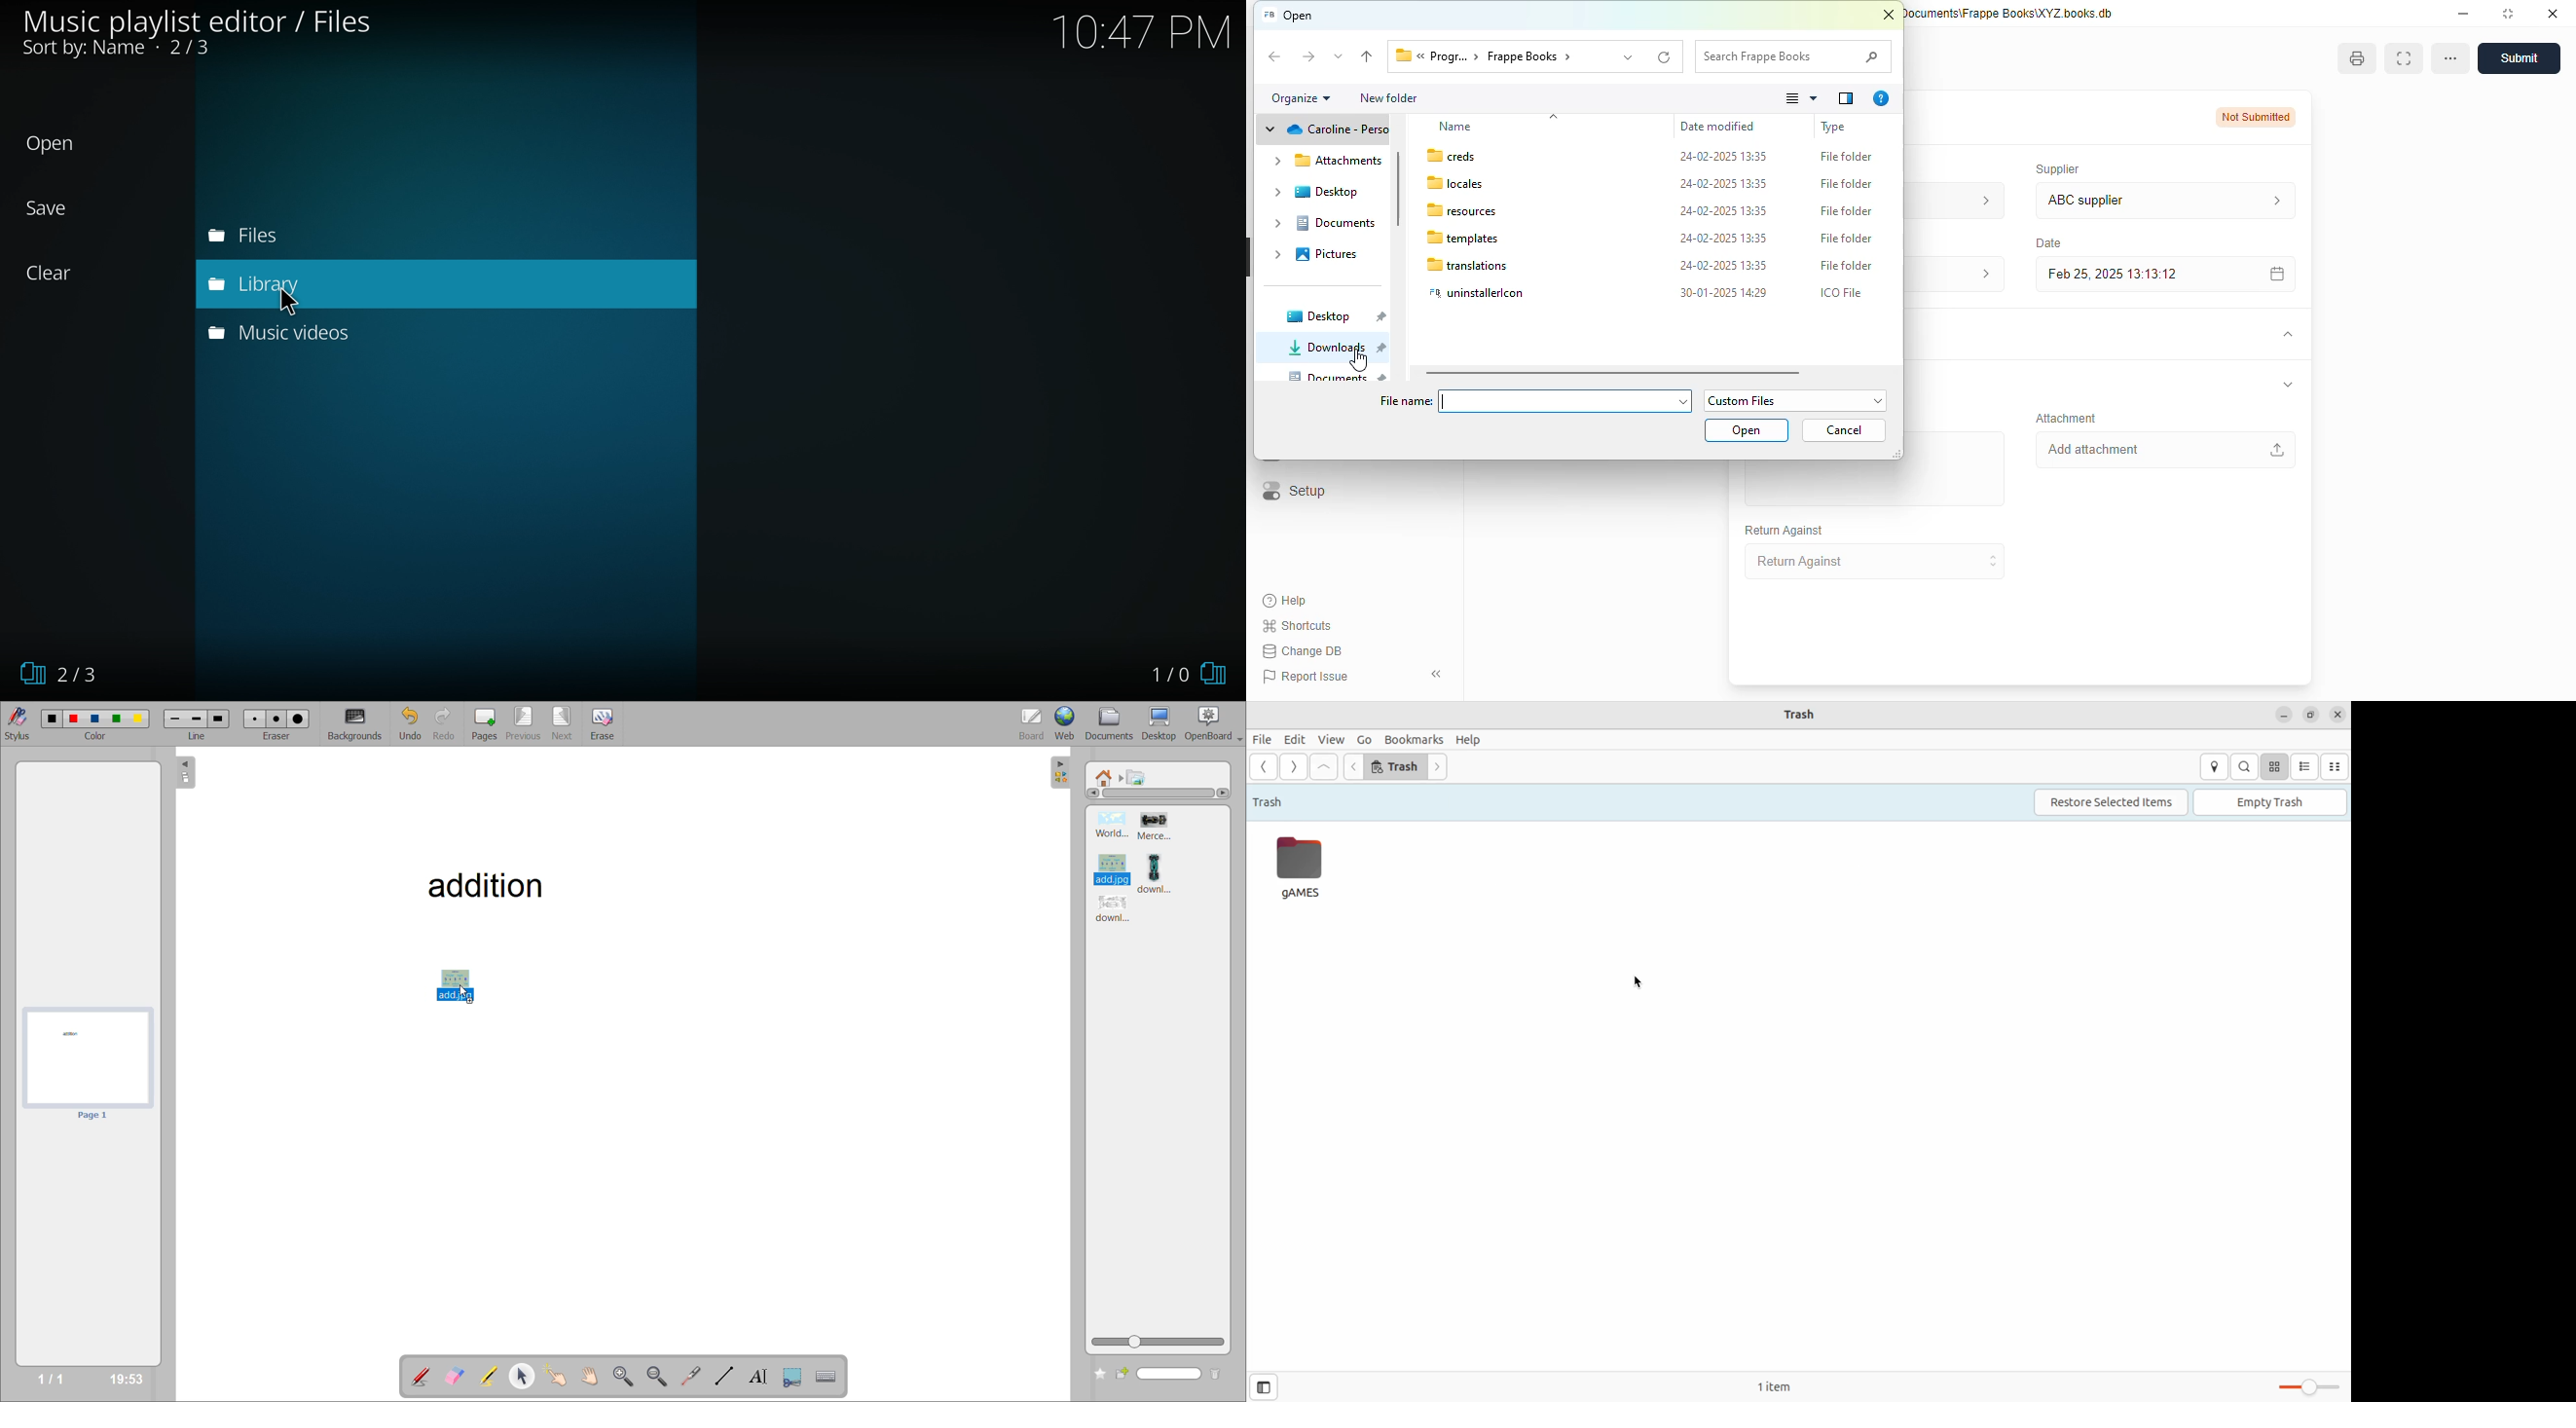 This screenshot has width=2576, height=1428. I want to click on File folder, so click(1847, 266).